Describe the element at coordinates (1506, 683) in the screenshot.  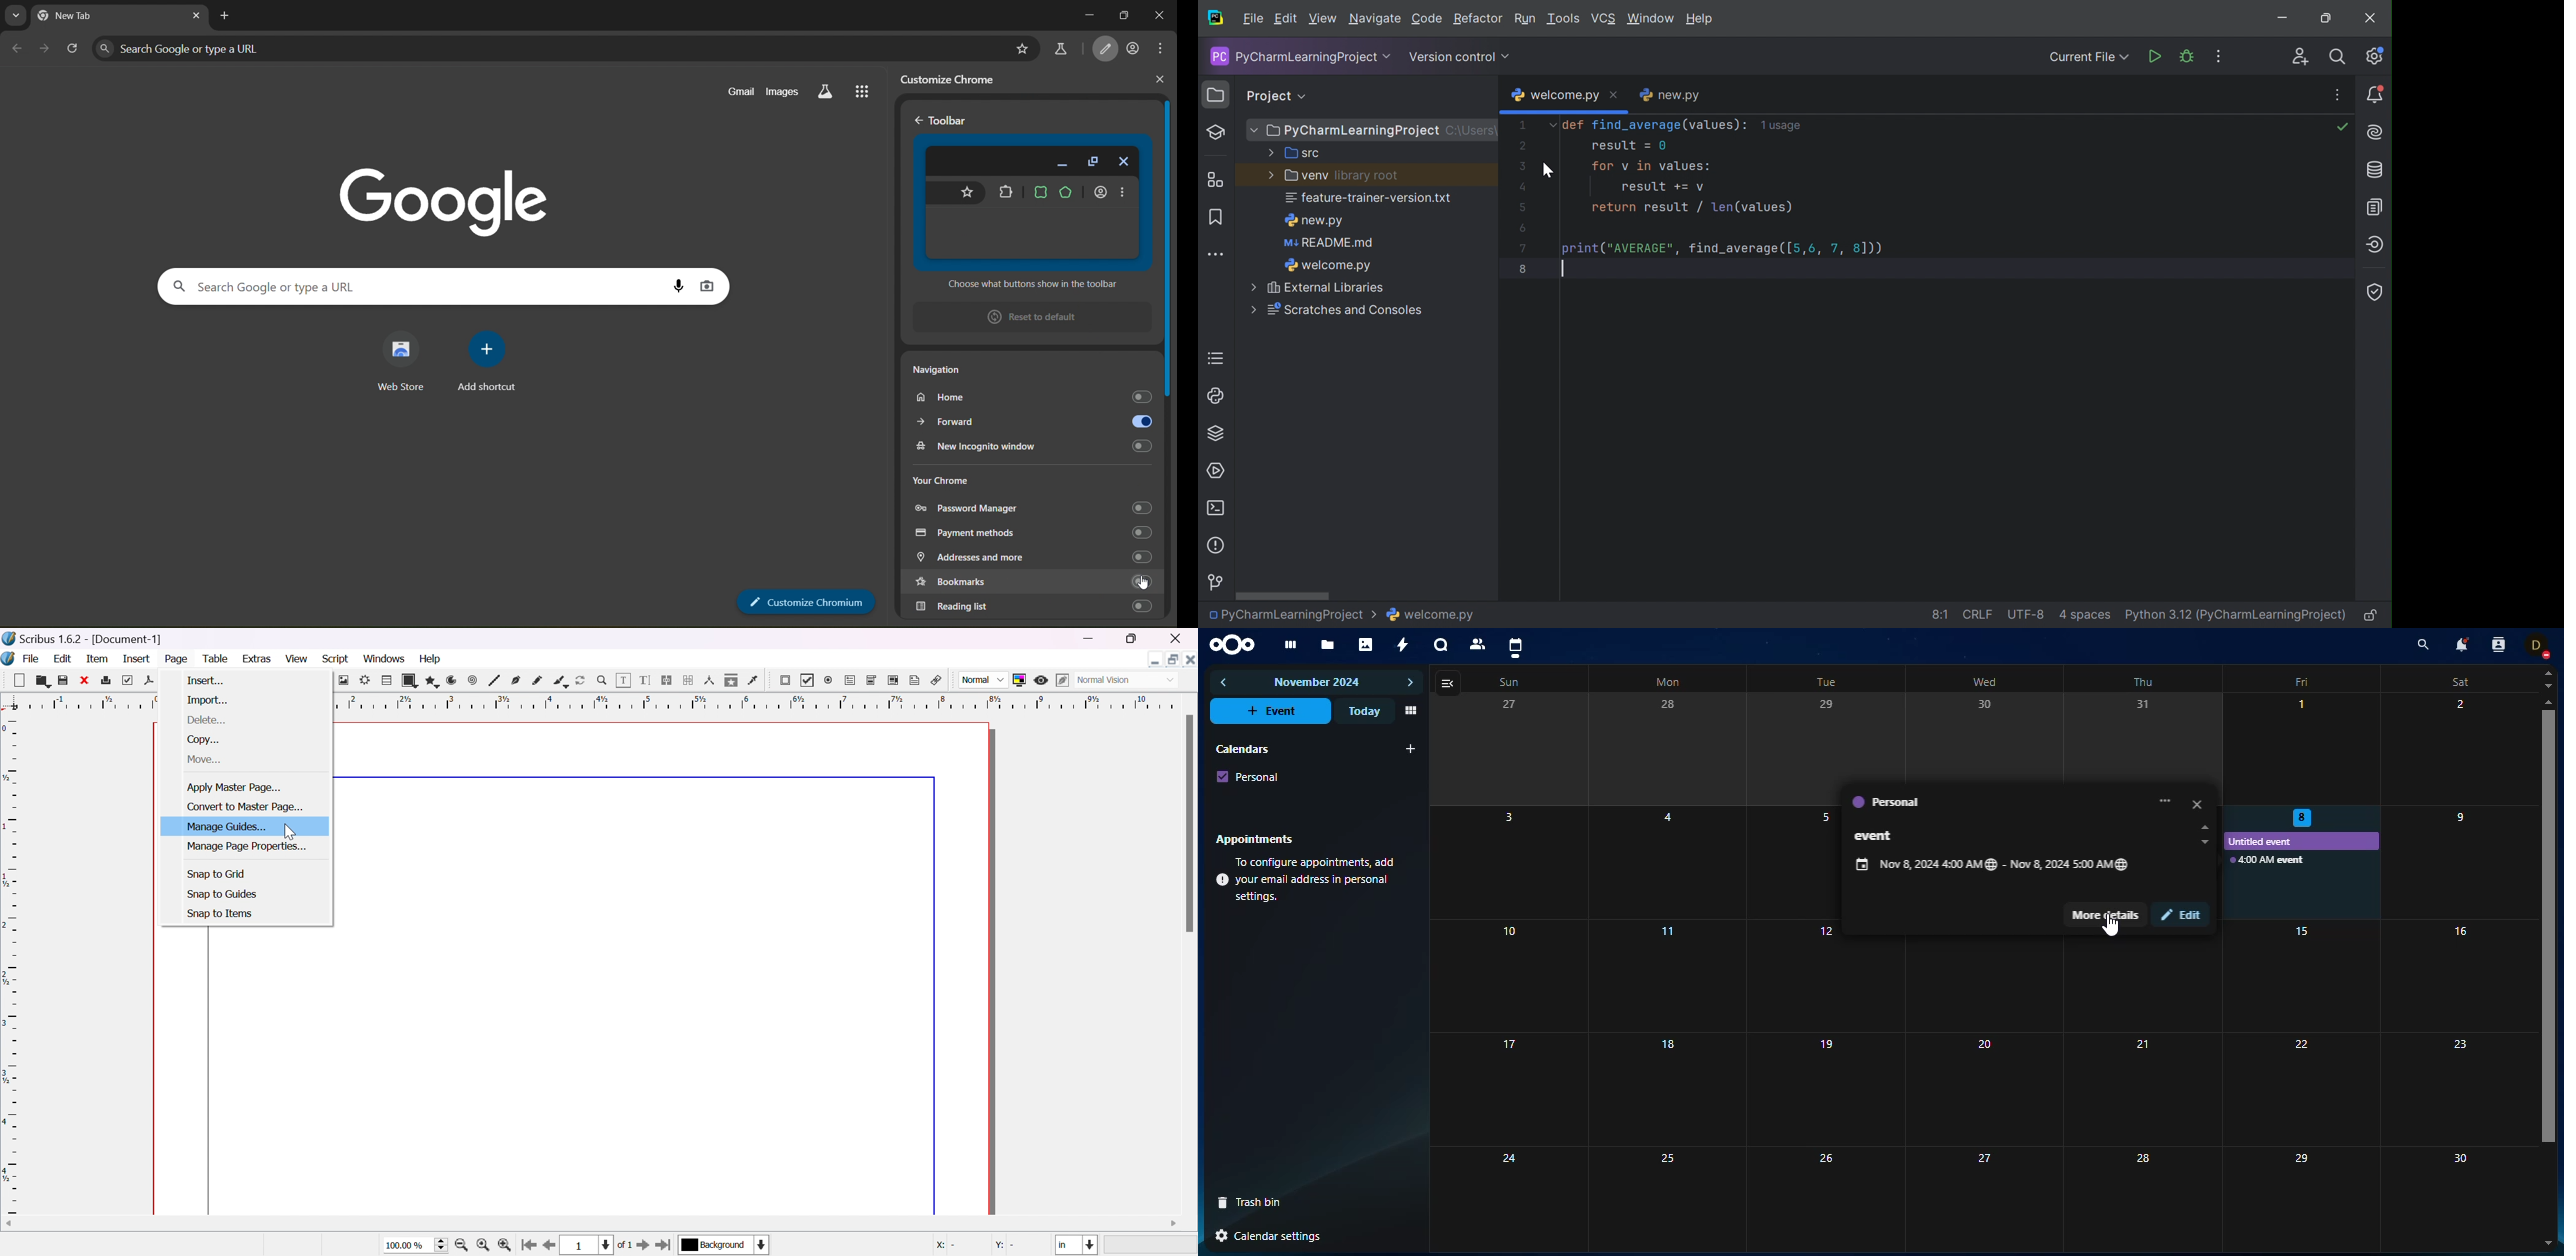
I see `sun` at that location.